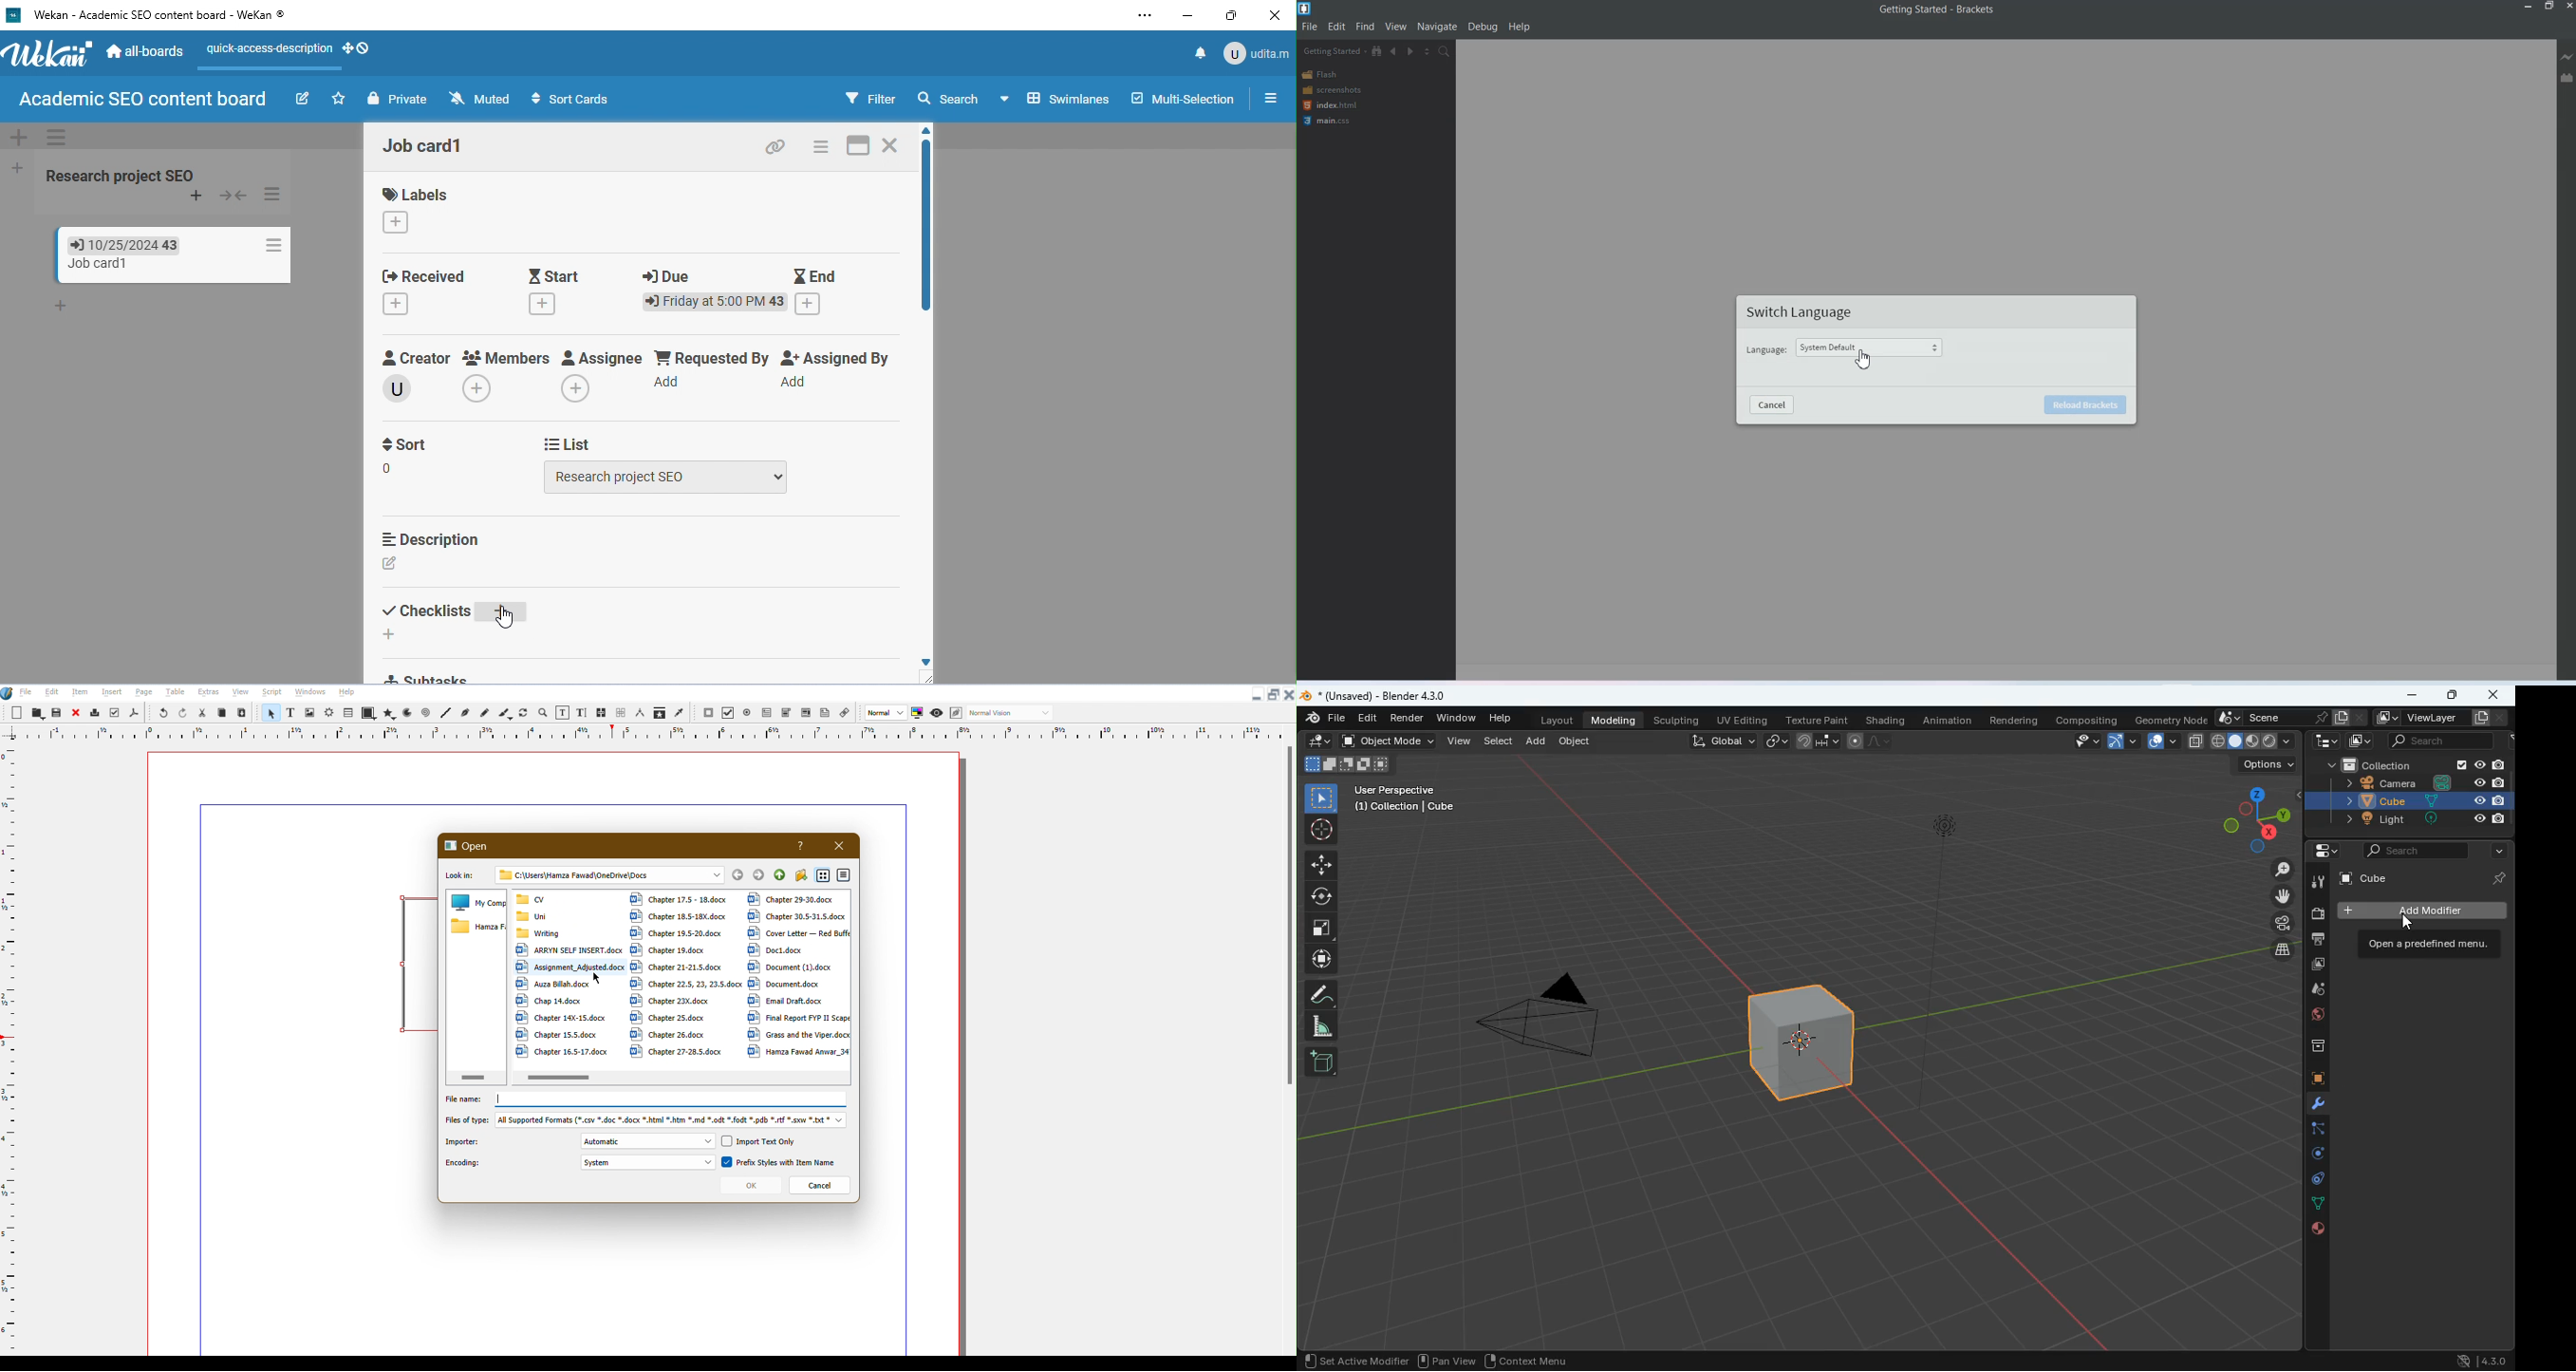 This screenshot has width=2576, height=1372. What do you see at coordinates (819, 1185) in the screenshot?
I see `Cancel` at bounding box center [819, 1185].